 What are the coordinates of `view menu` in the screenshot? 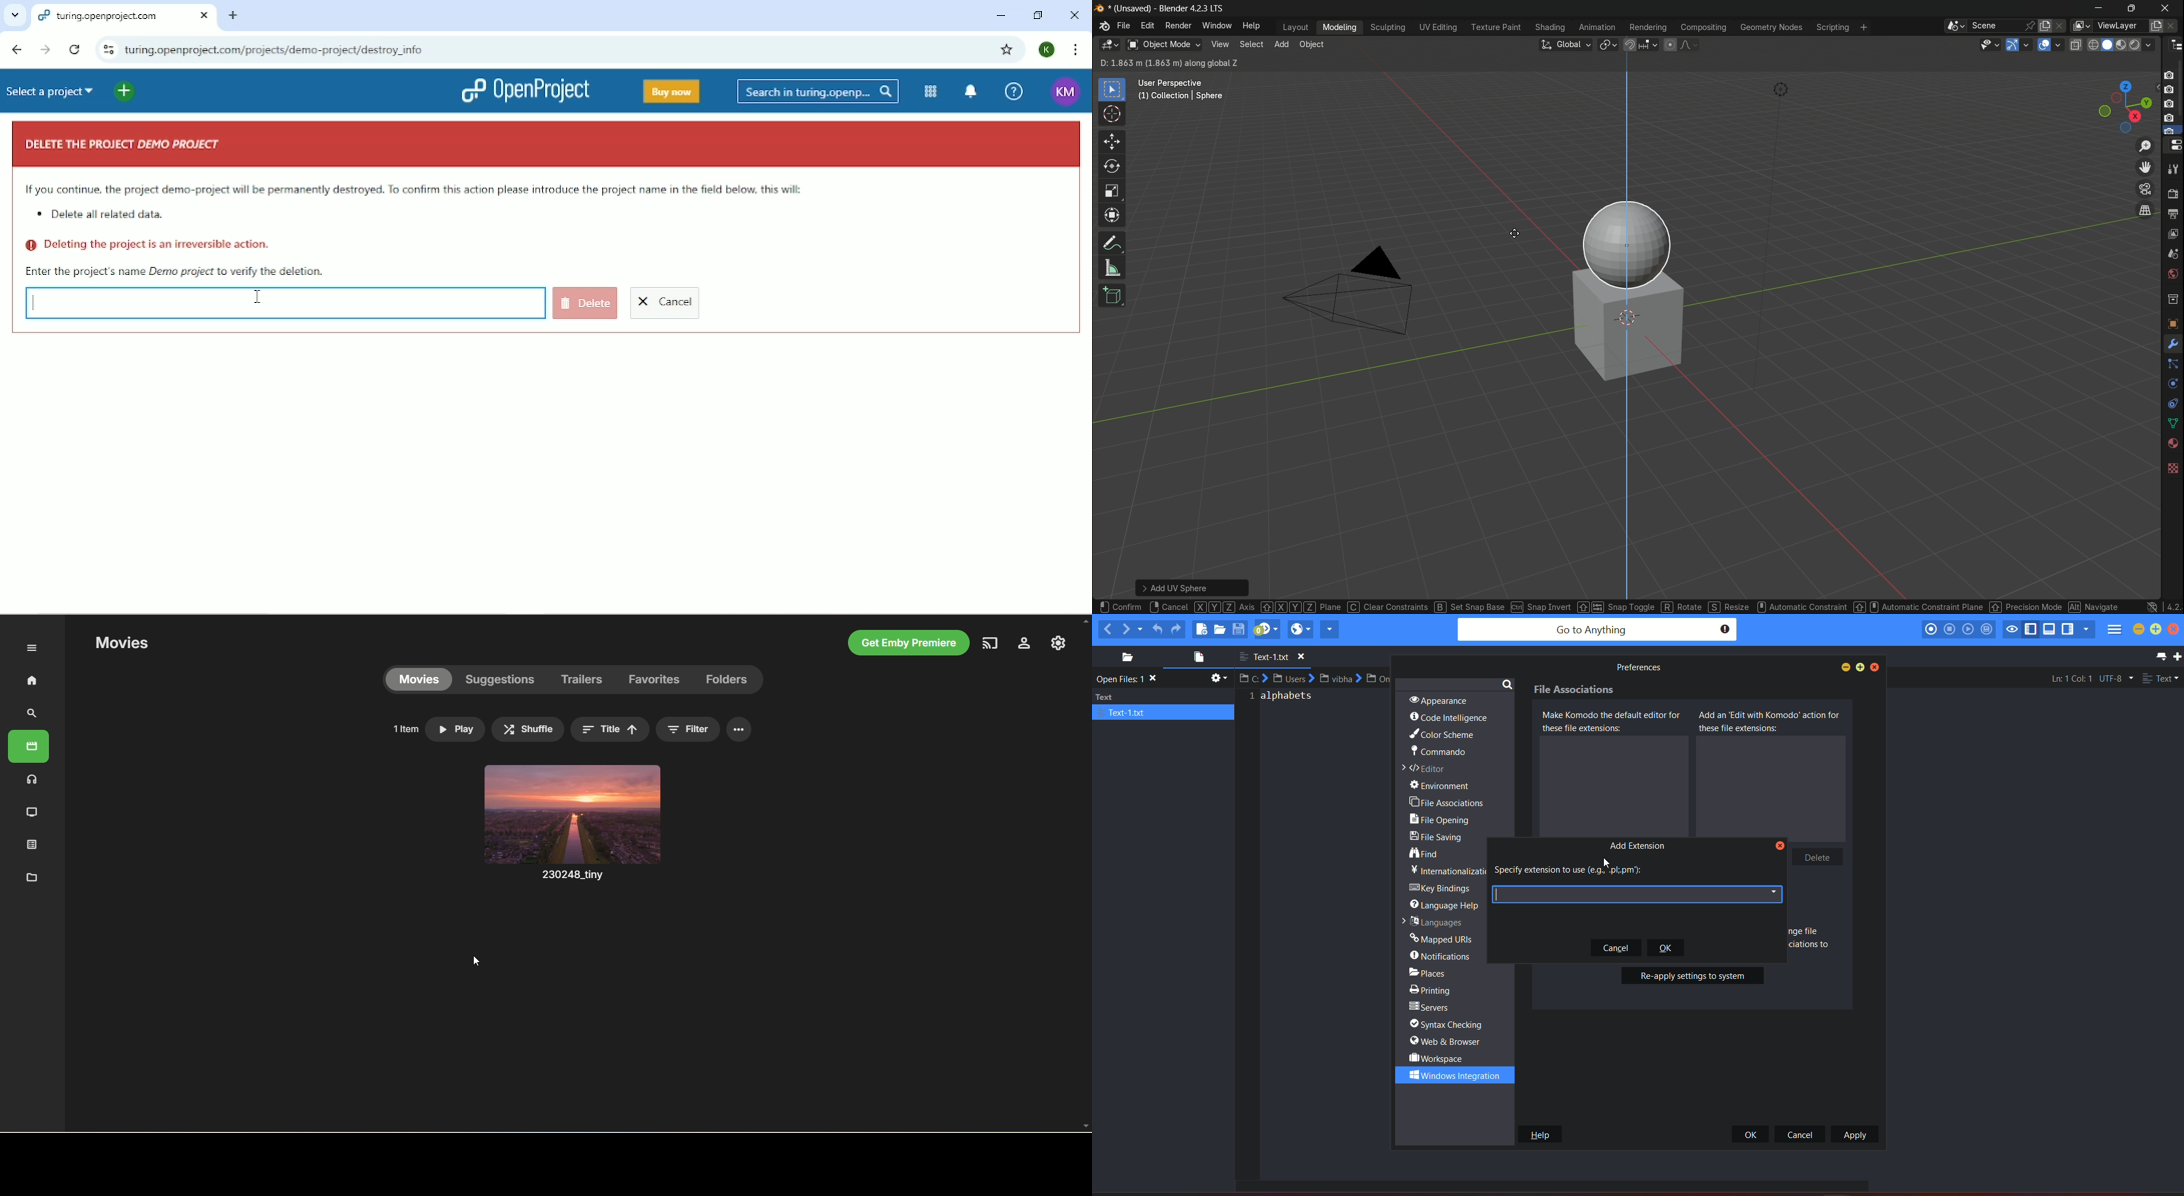 It's located at (1220, 44).